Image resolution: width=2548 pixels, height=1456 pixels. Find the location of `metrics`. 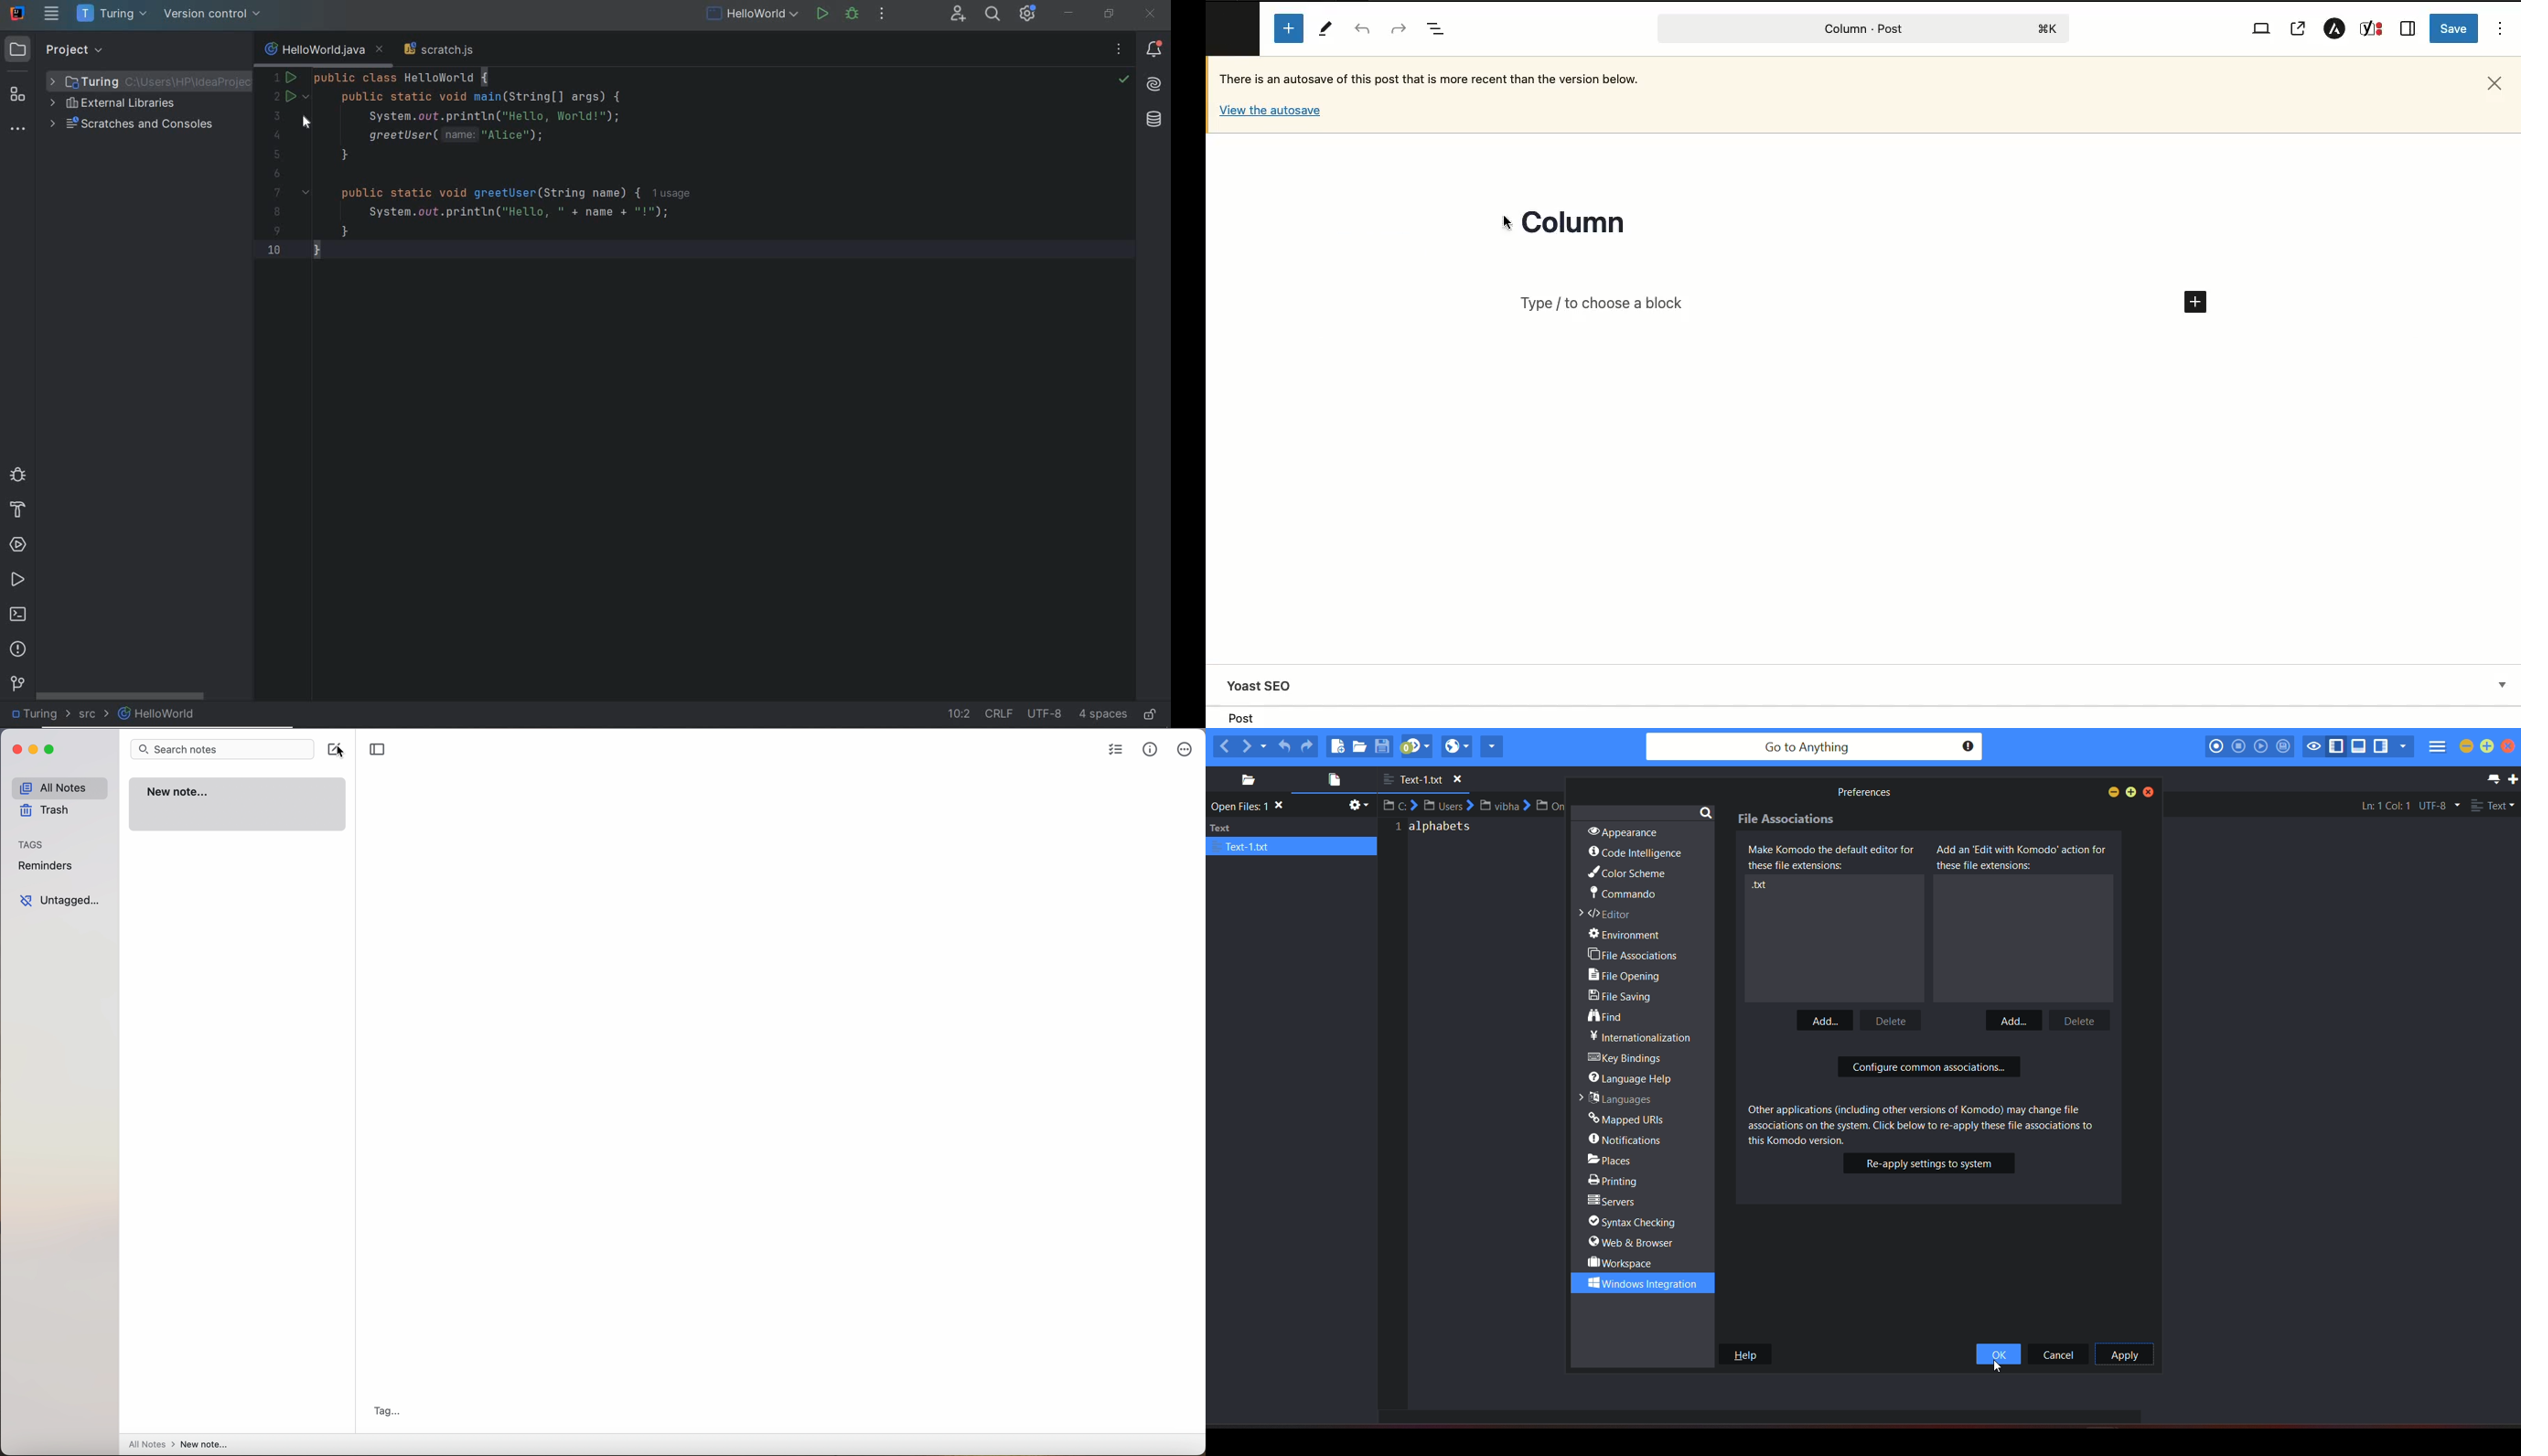

metrics is located at coordinates (1150, 750).